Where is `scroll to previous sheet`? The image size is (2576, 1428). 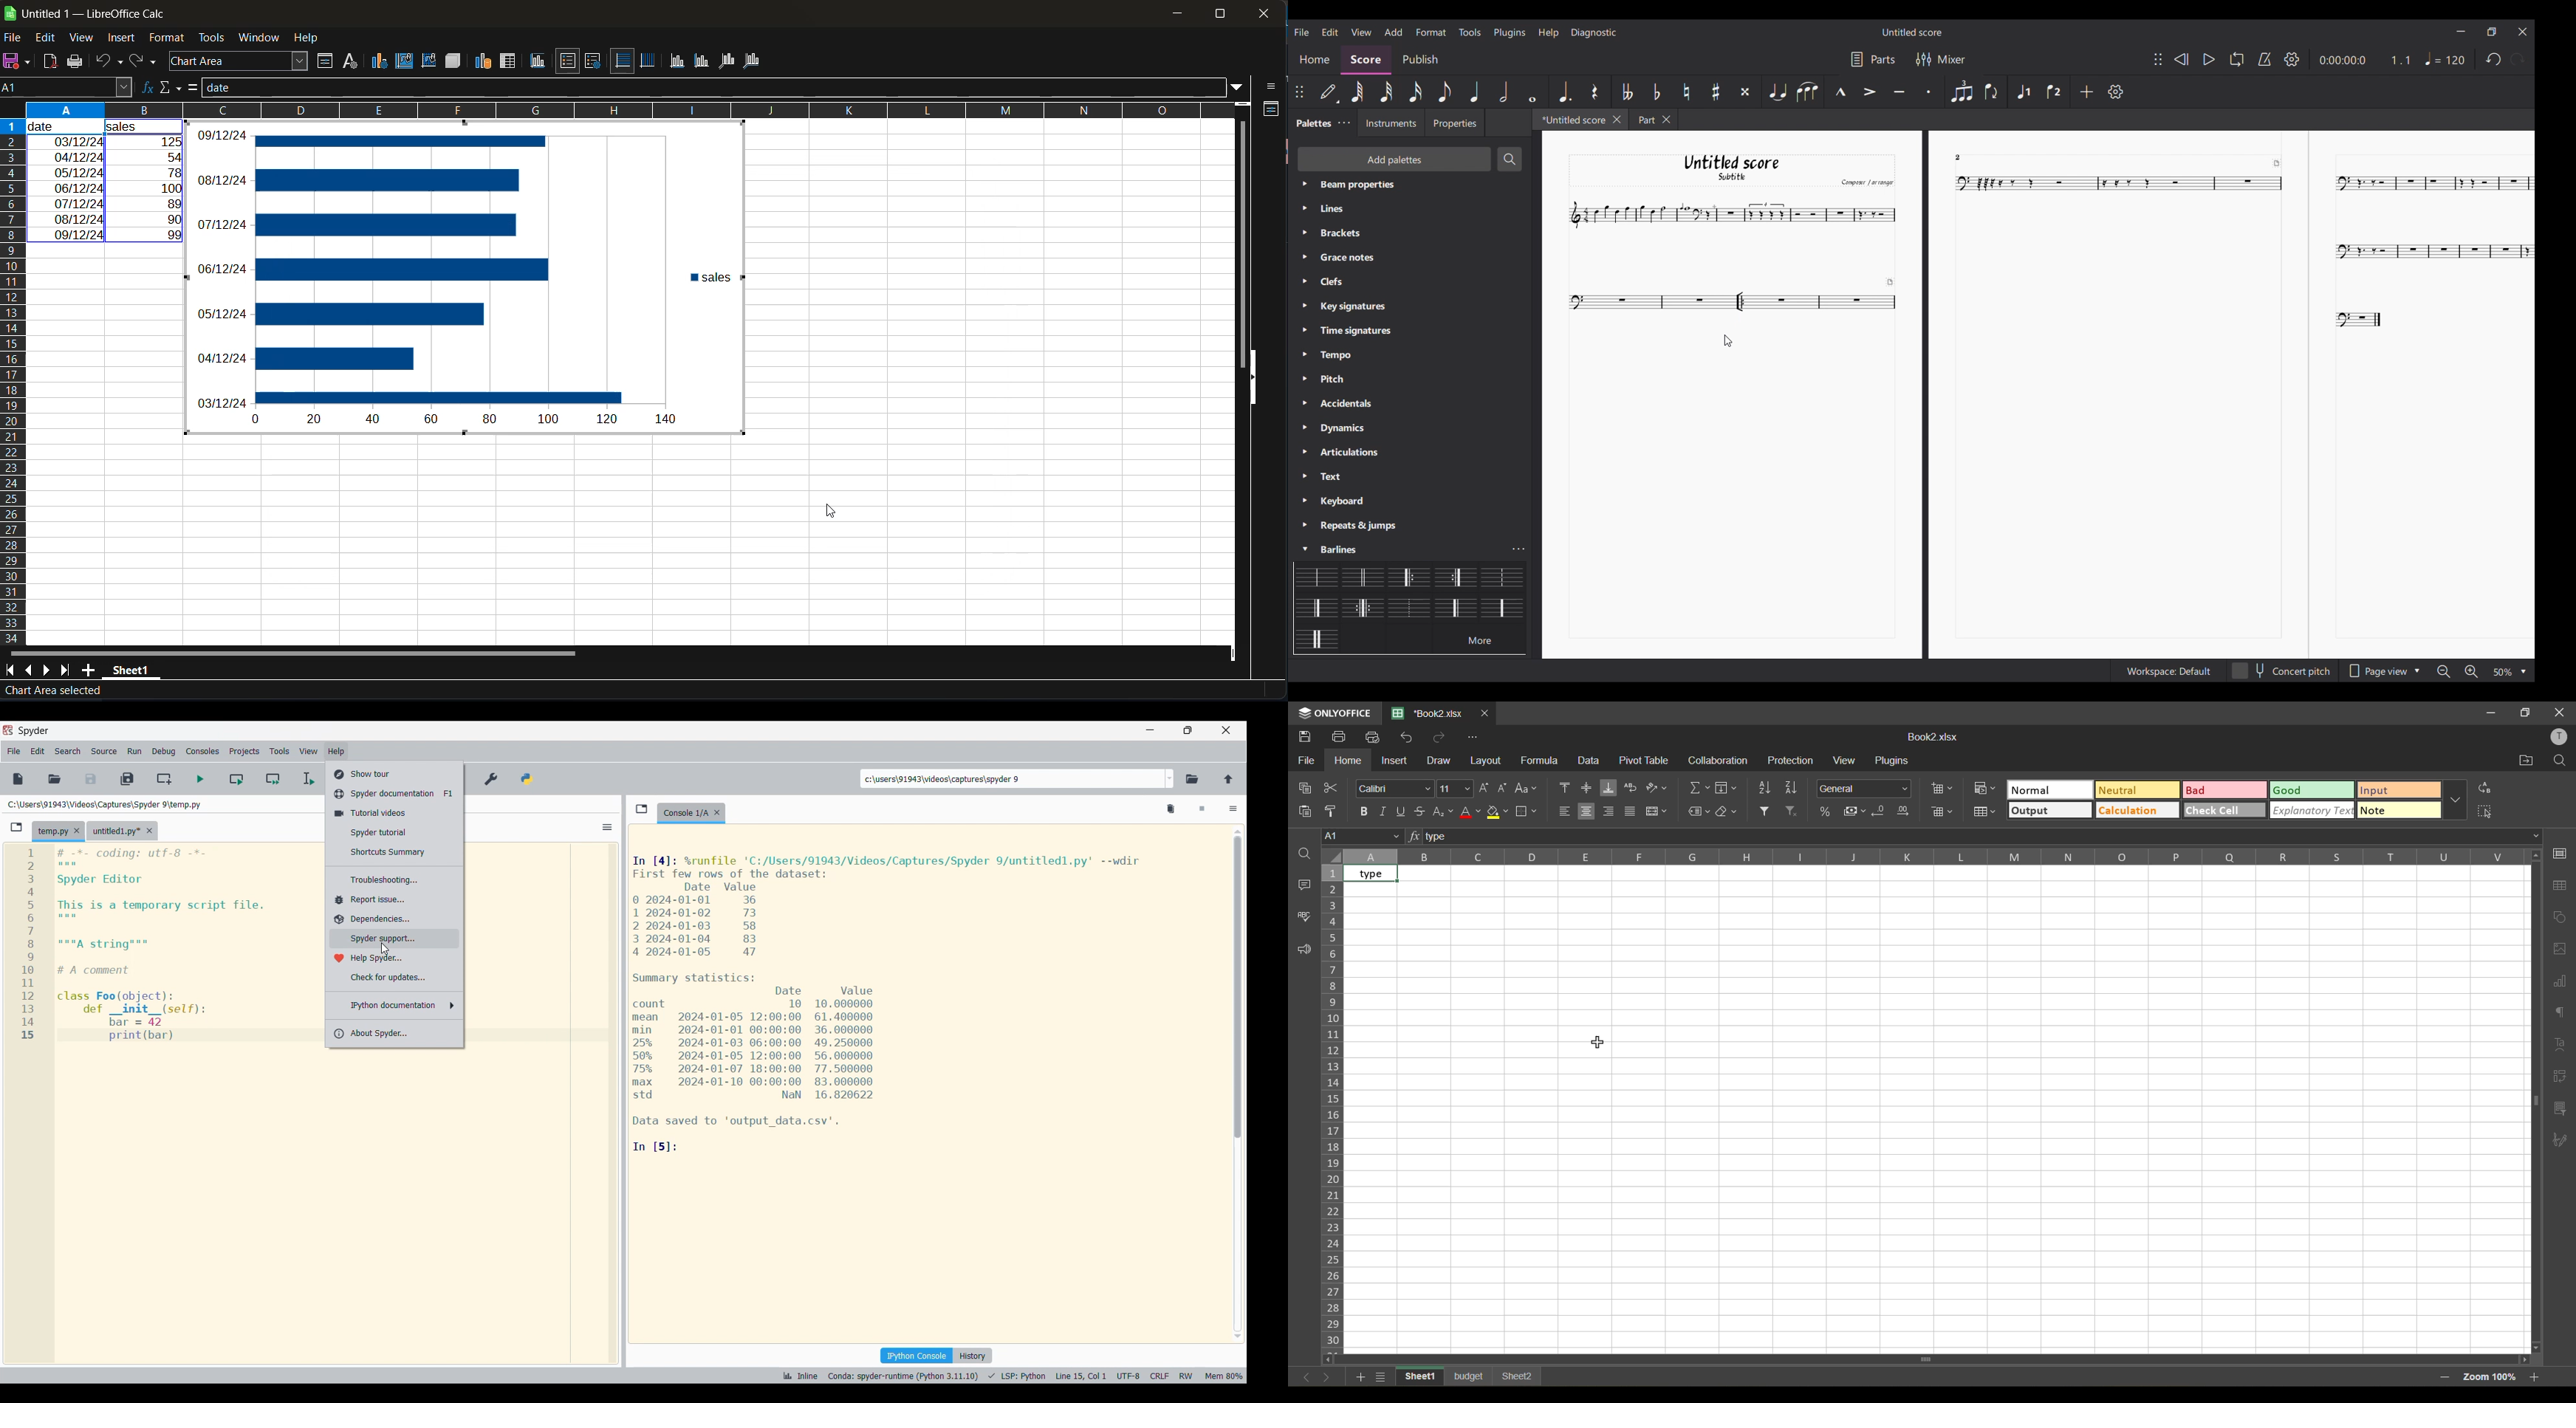
scroll to previous sheet is located at coordinates (29, 668).